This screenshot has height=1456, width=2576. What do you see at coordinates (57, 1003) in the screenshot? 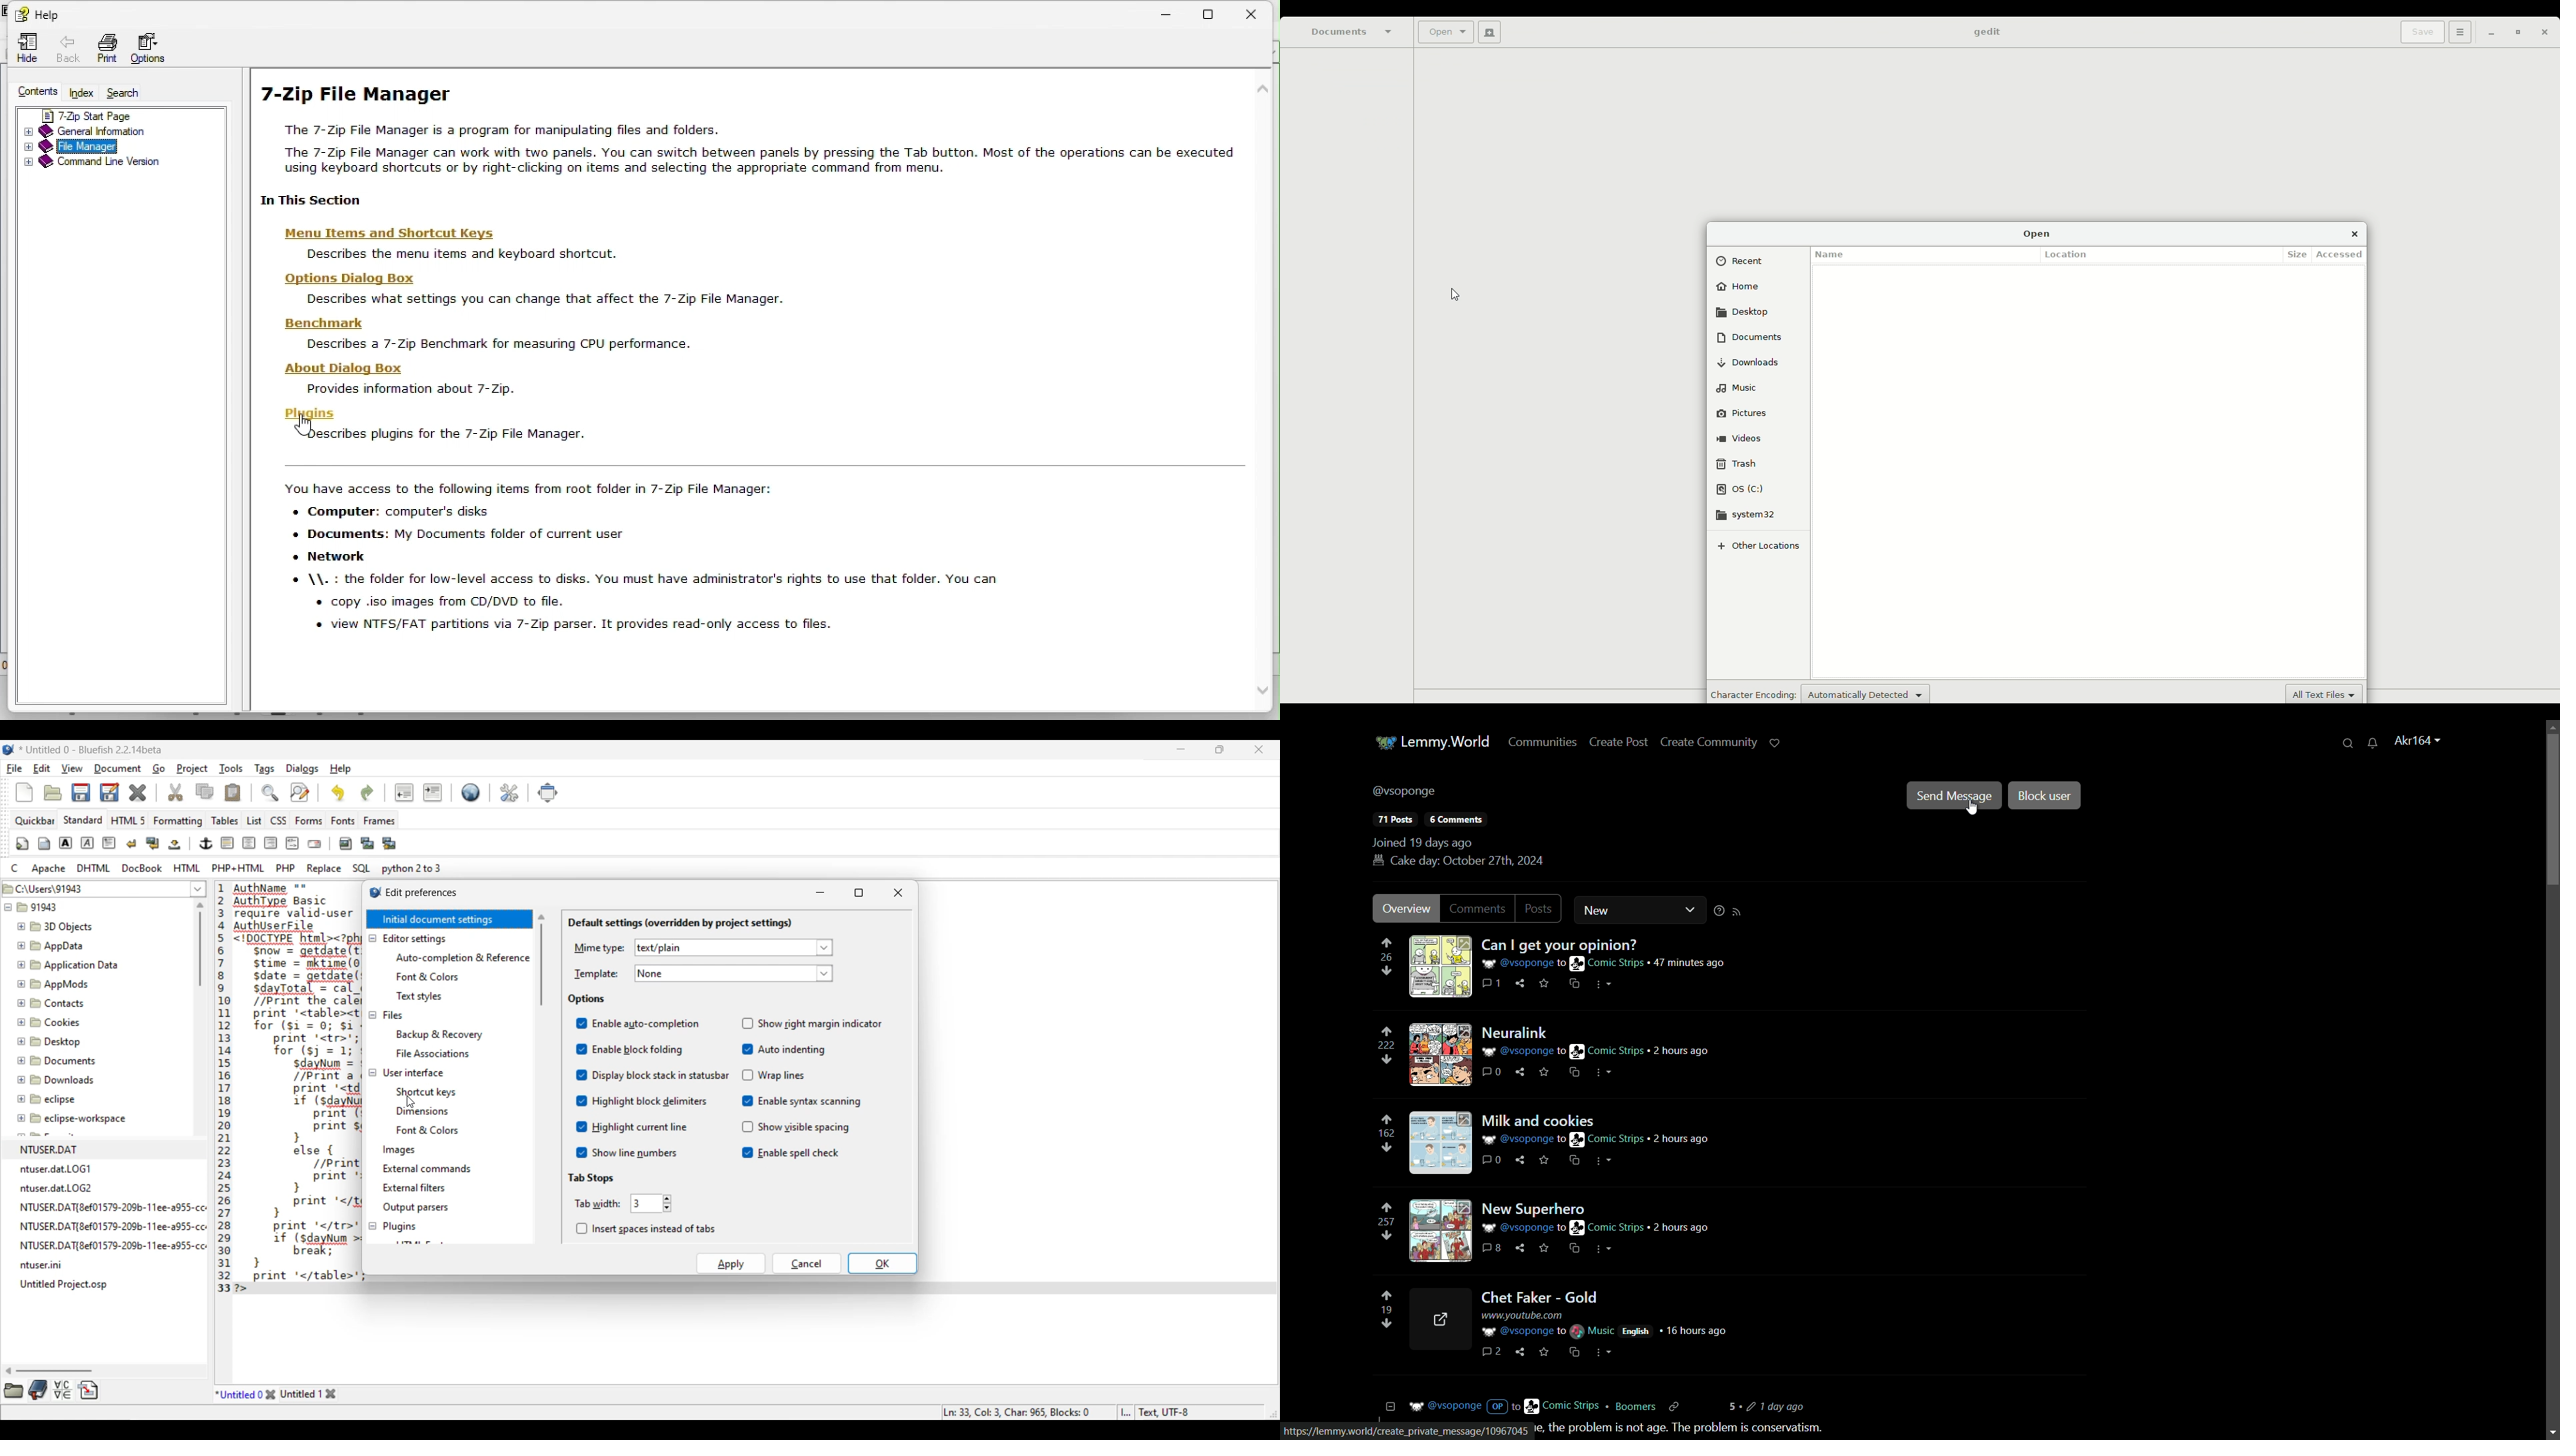
I see `Contacts` at bounding box center [57, 1003].